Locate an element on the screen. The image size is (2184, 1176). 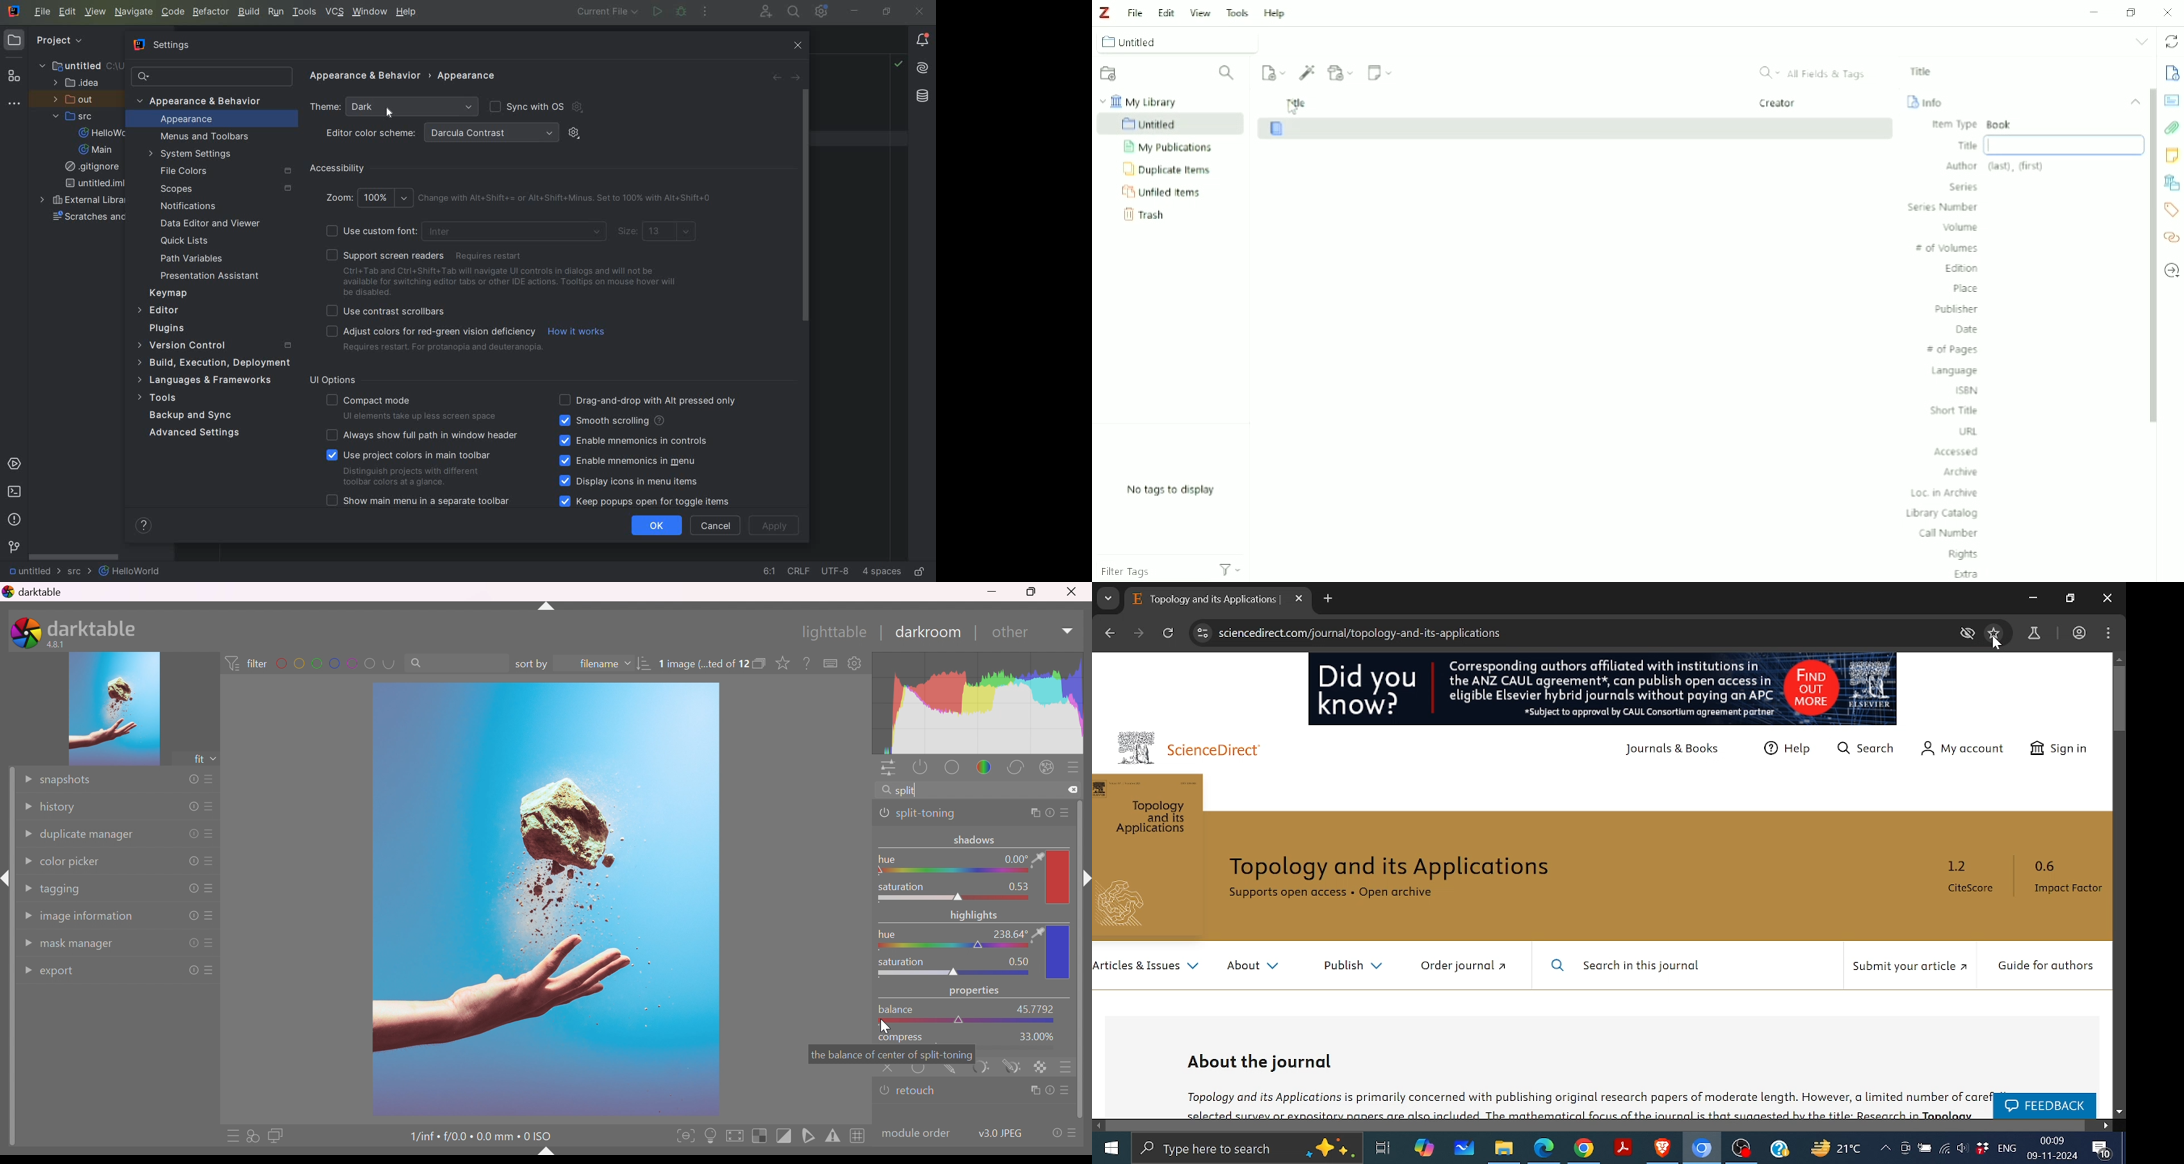
EDITOR is located at coordinates (160, 311).